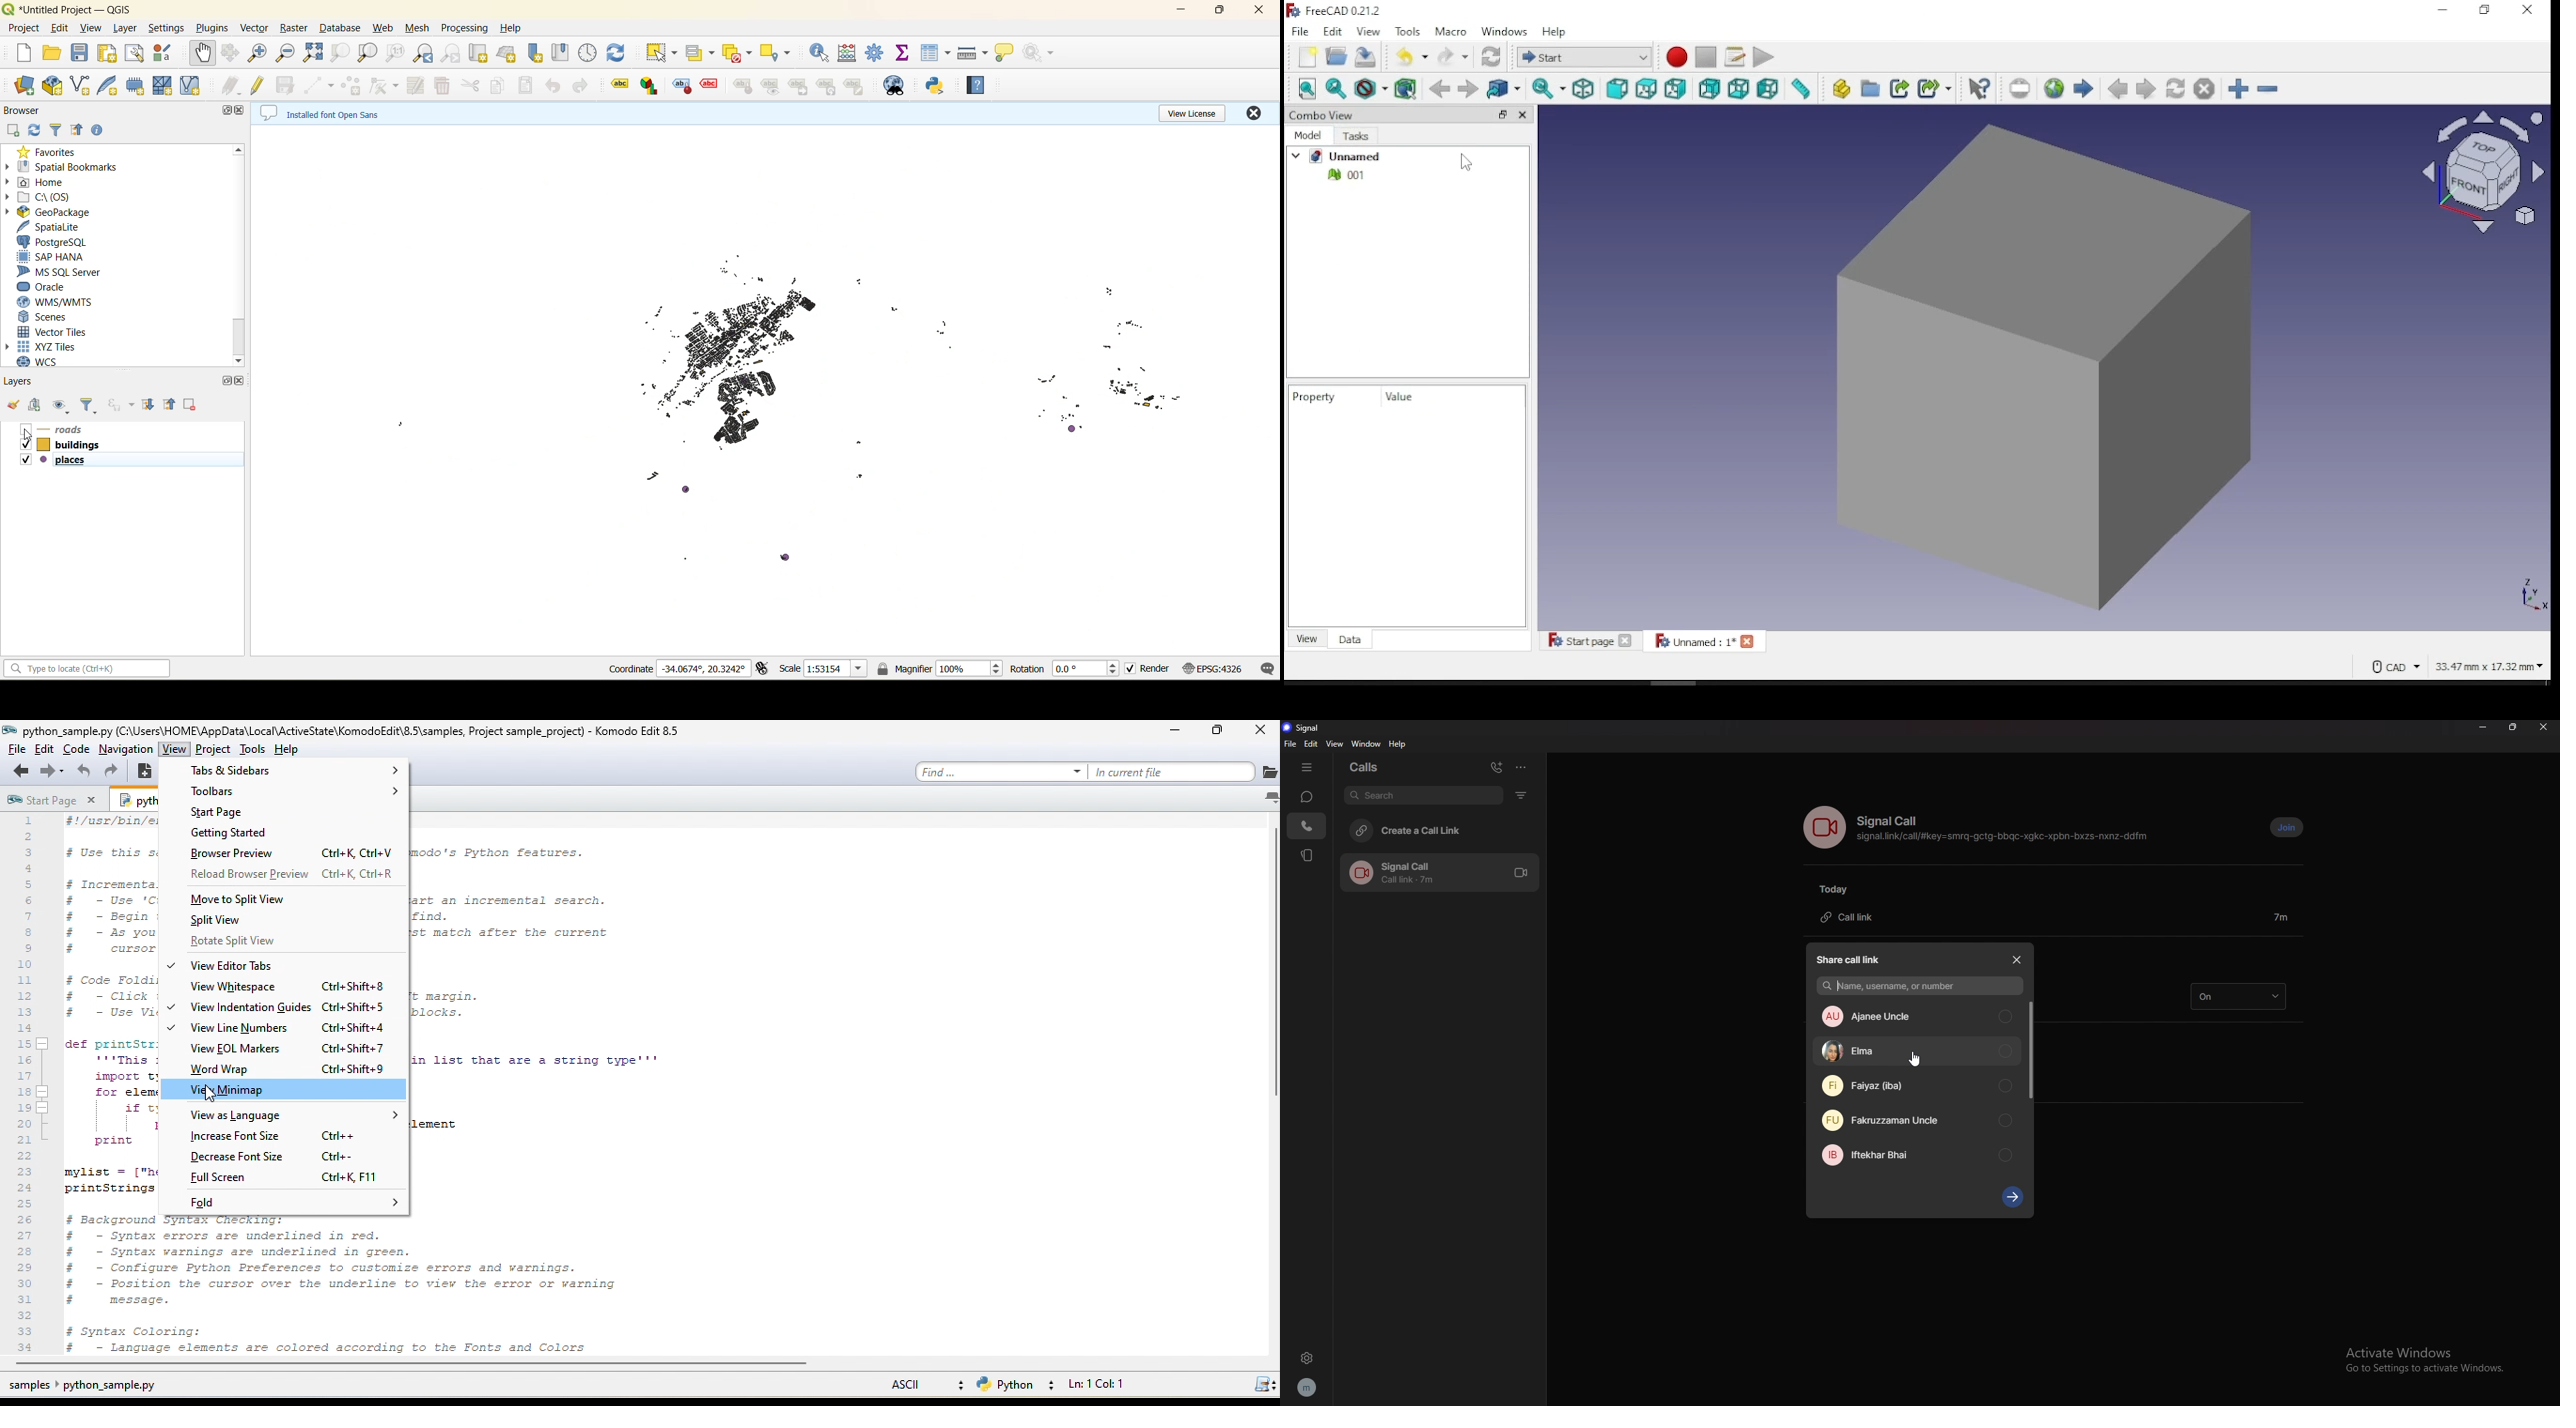  What do you see at coordinates (258, 55) in the screenshot?
I see `zoom in` at bounding box center [258, 55].